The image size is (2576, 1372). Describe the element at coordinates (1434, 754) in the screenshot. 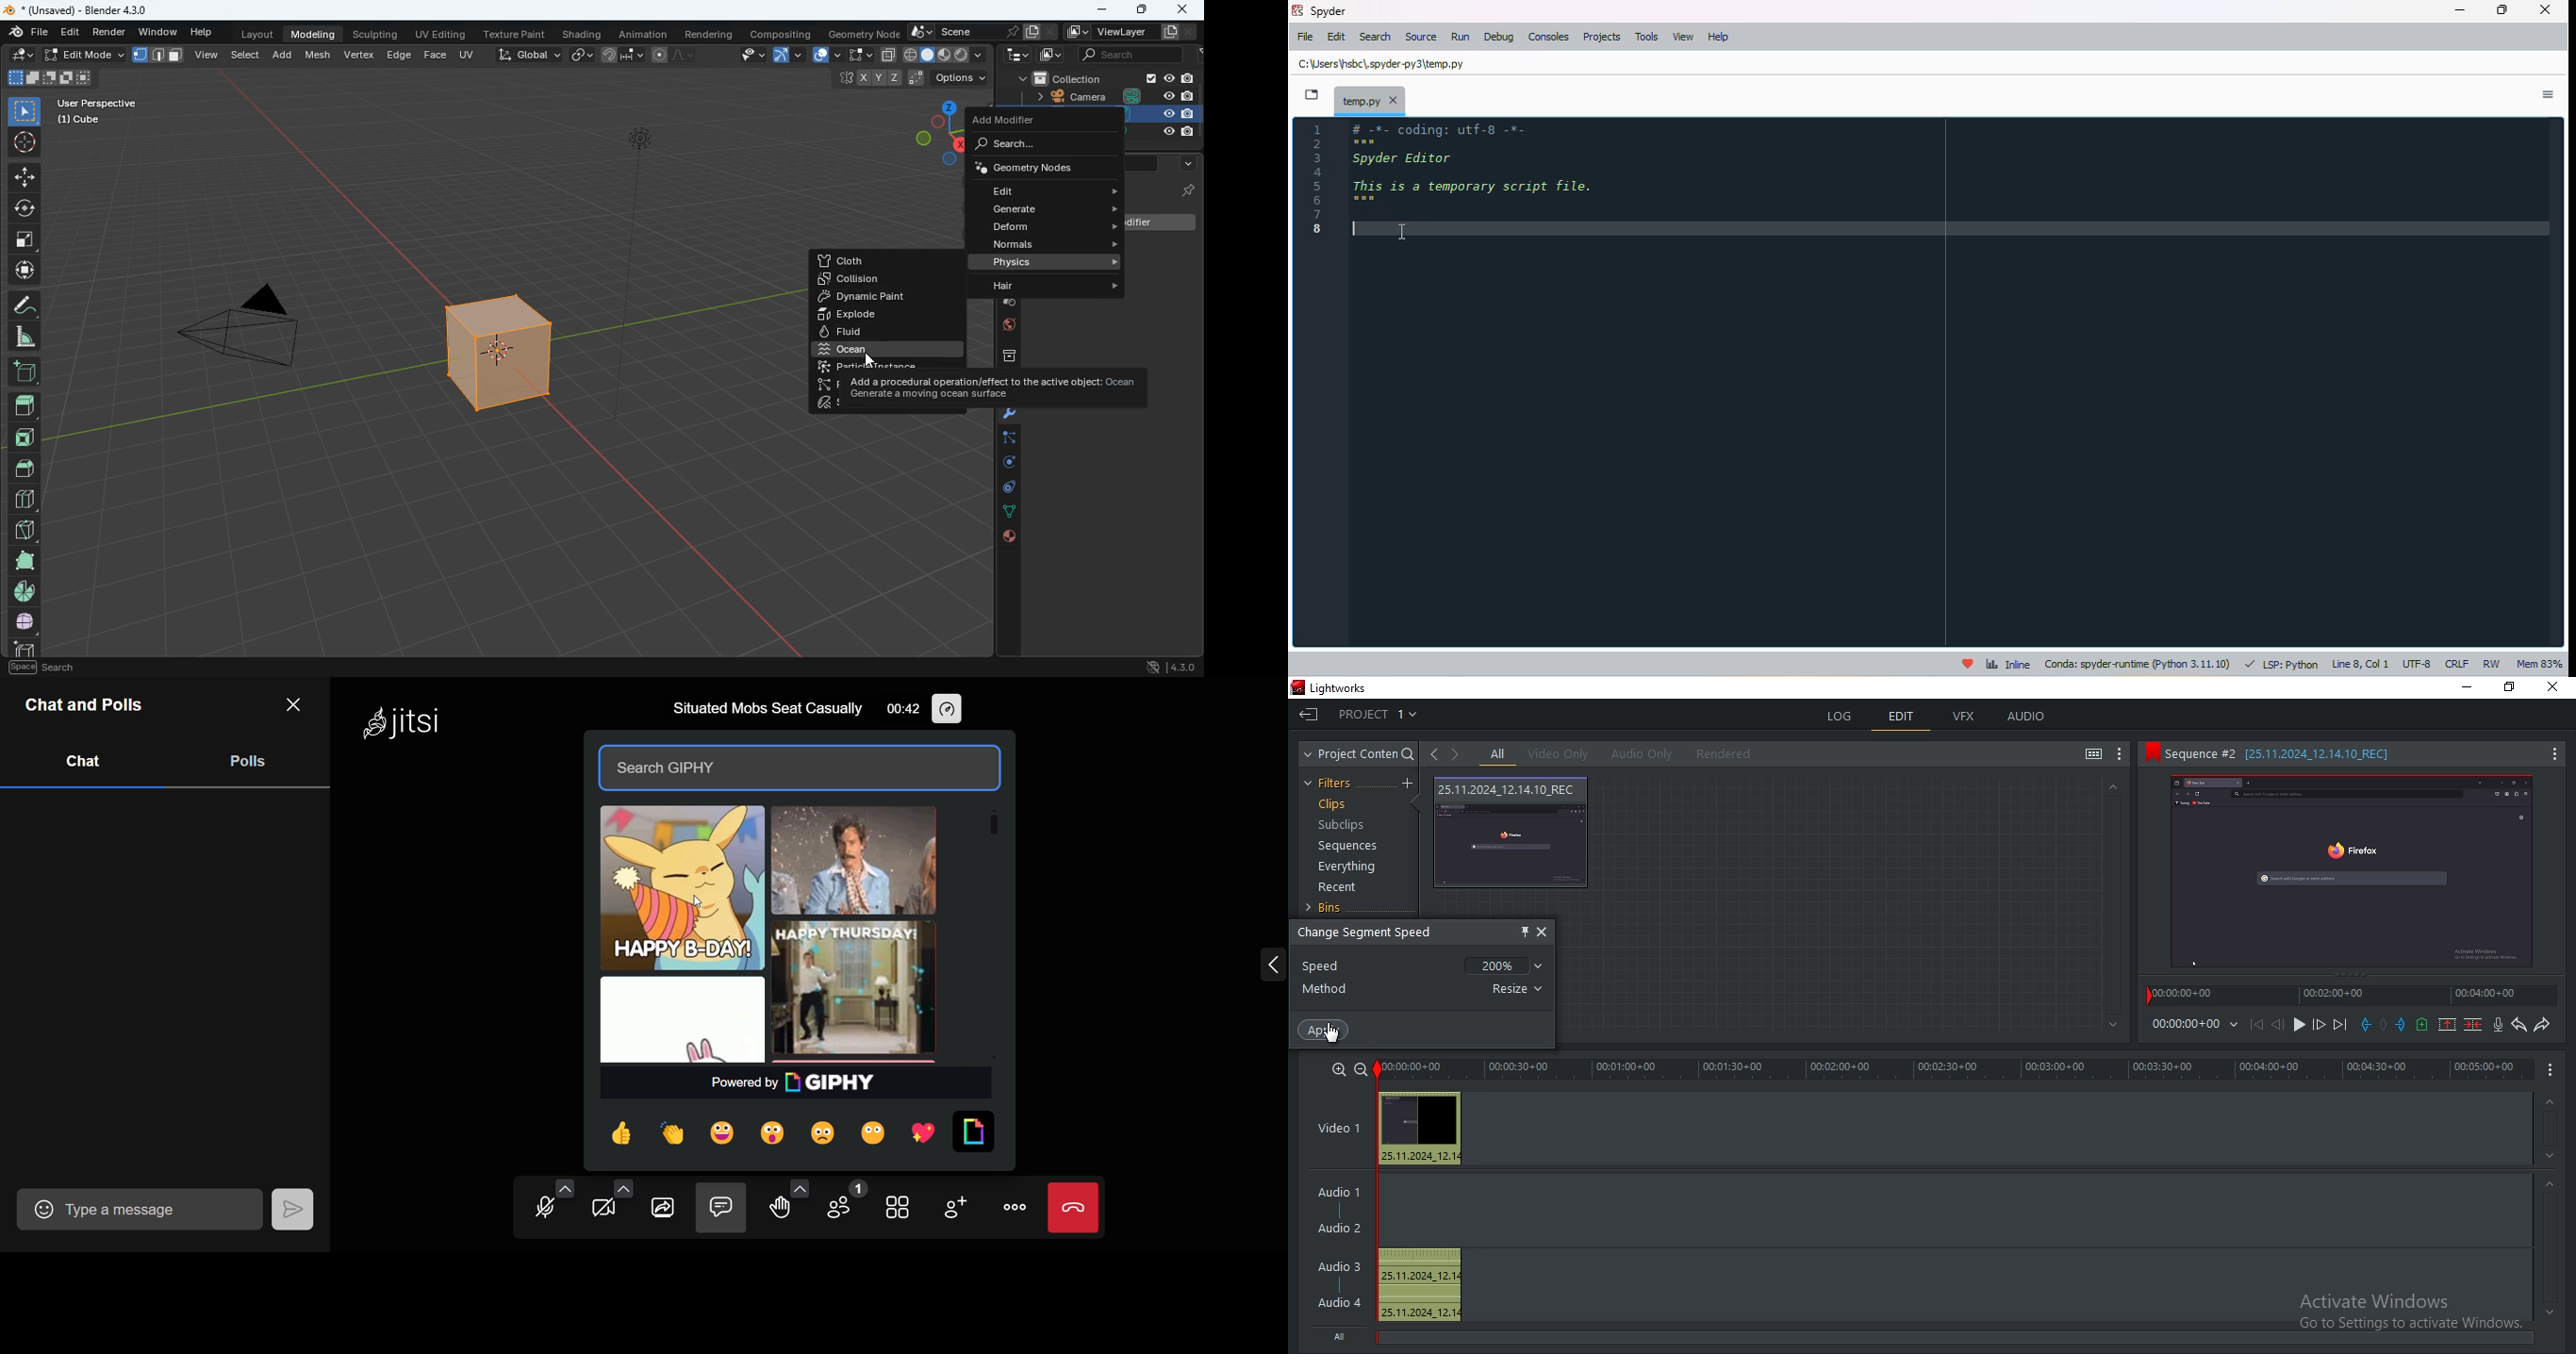

I see `open previous clip` at that location.